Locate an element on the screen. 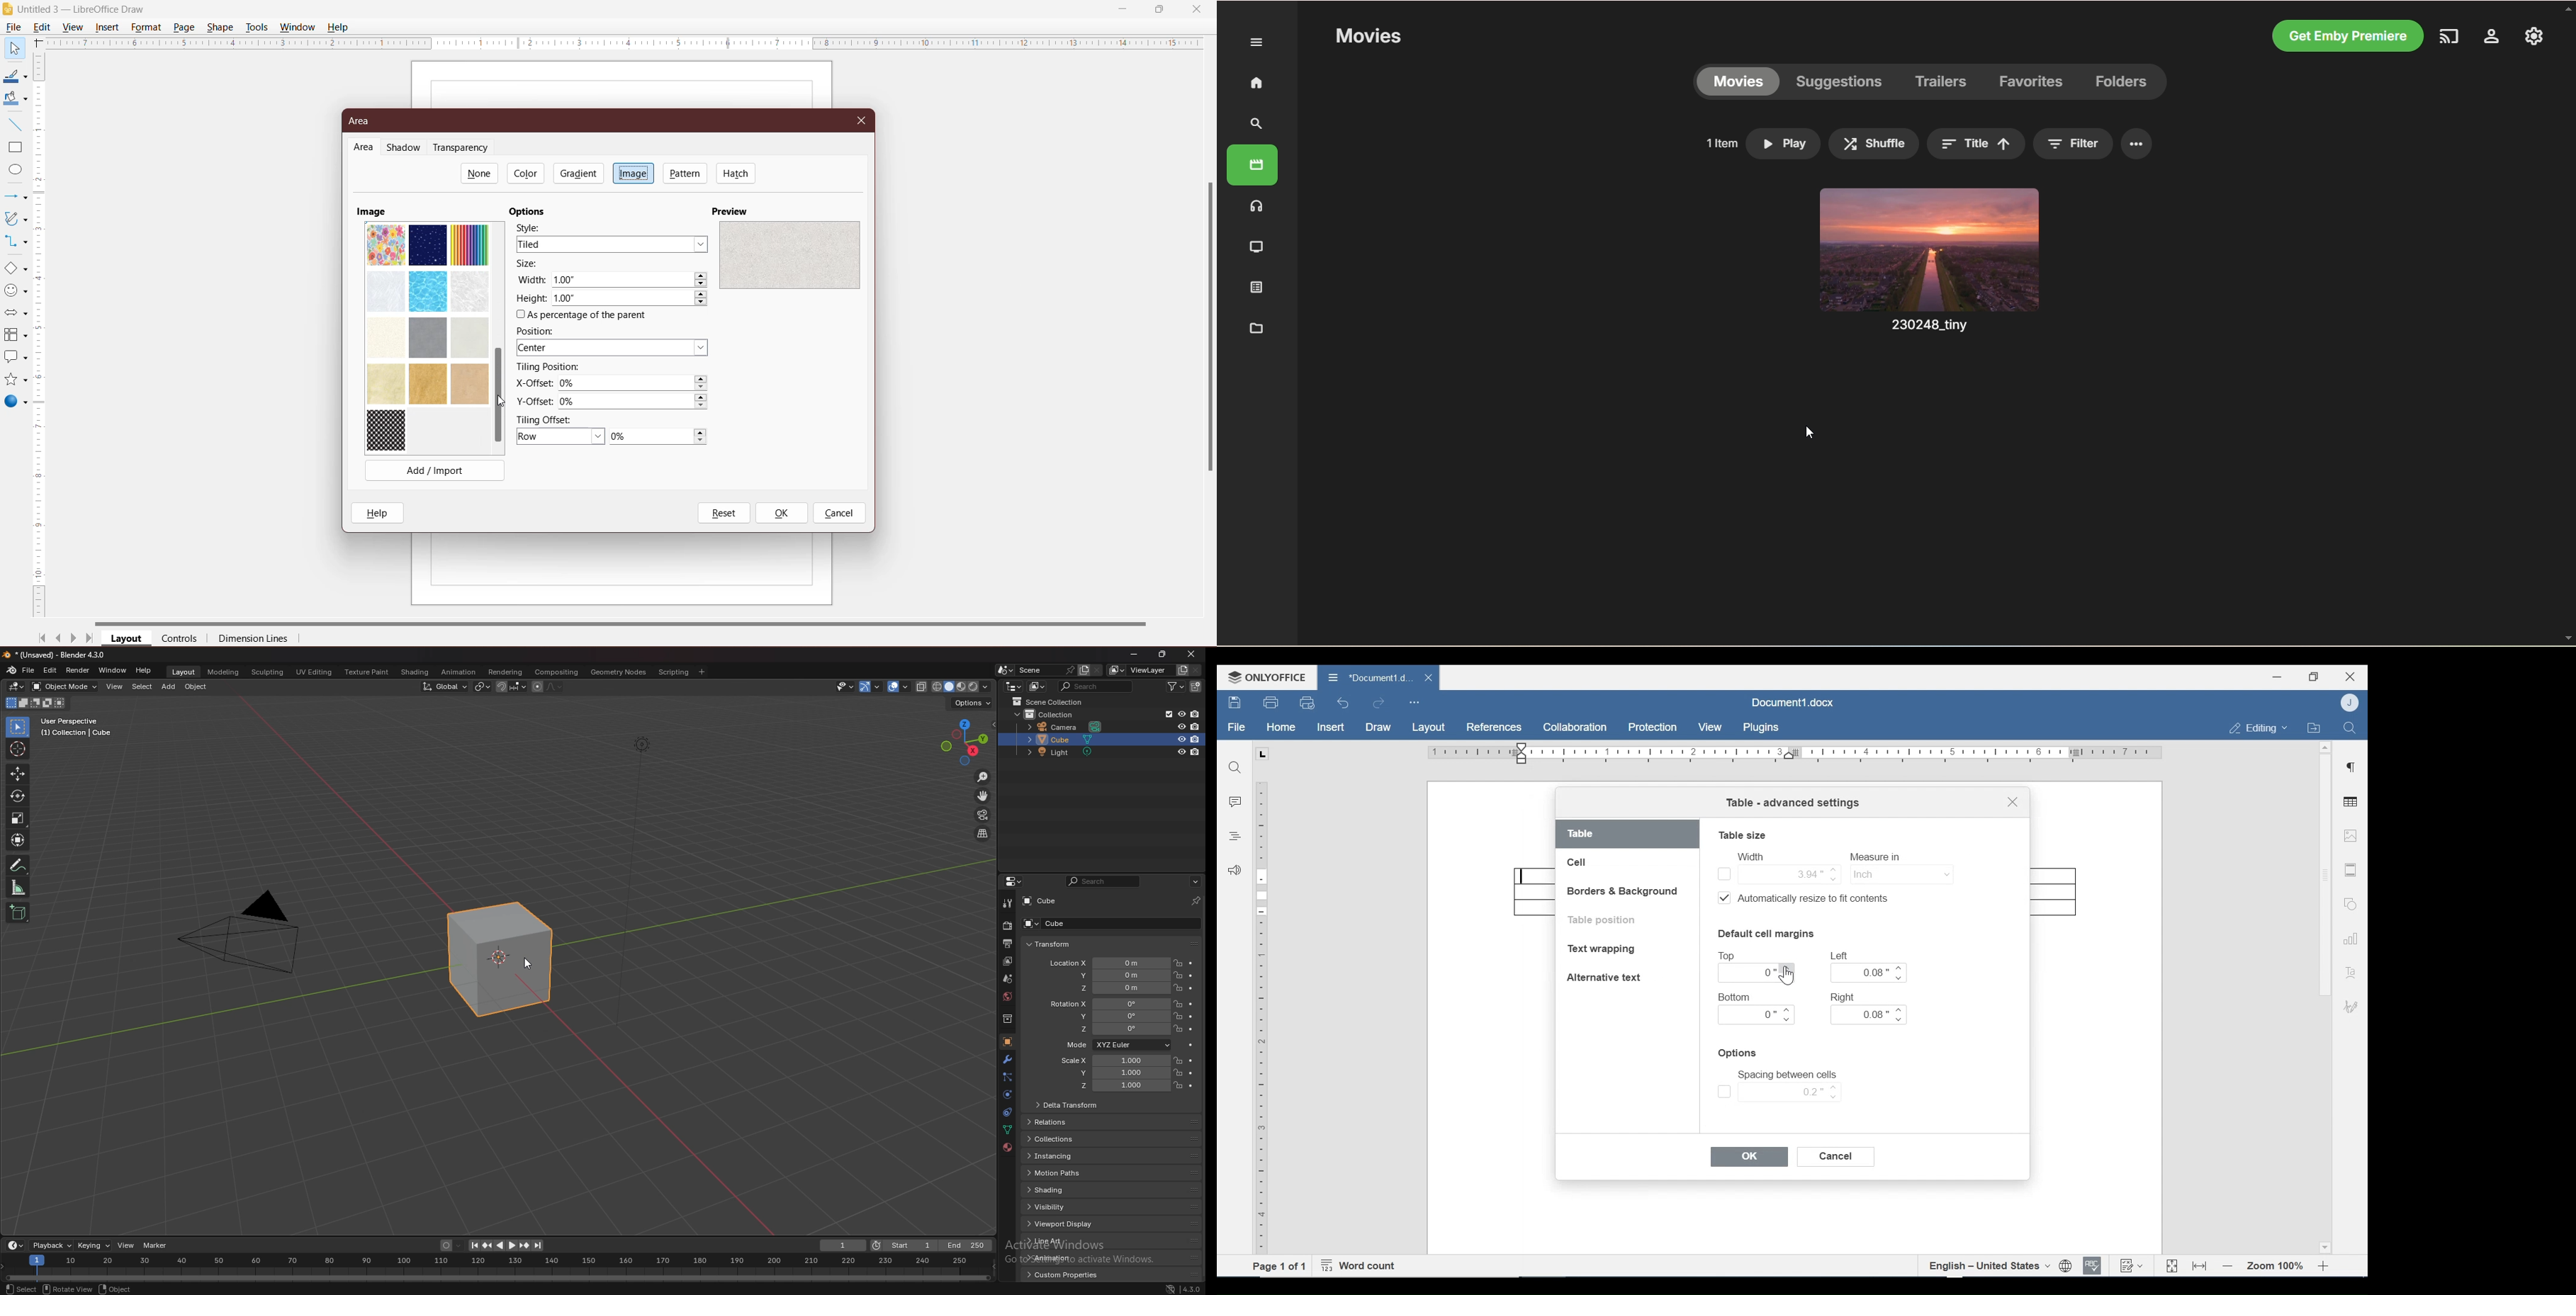  Fit to Width is located at coordinates (2201, 1265).